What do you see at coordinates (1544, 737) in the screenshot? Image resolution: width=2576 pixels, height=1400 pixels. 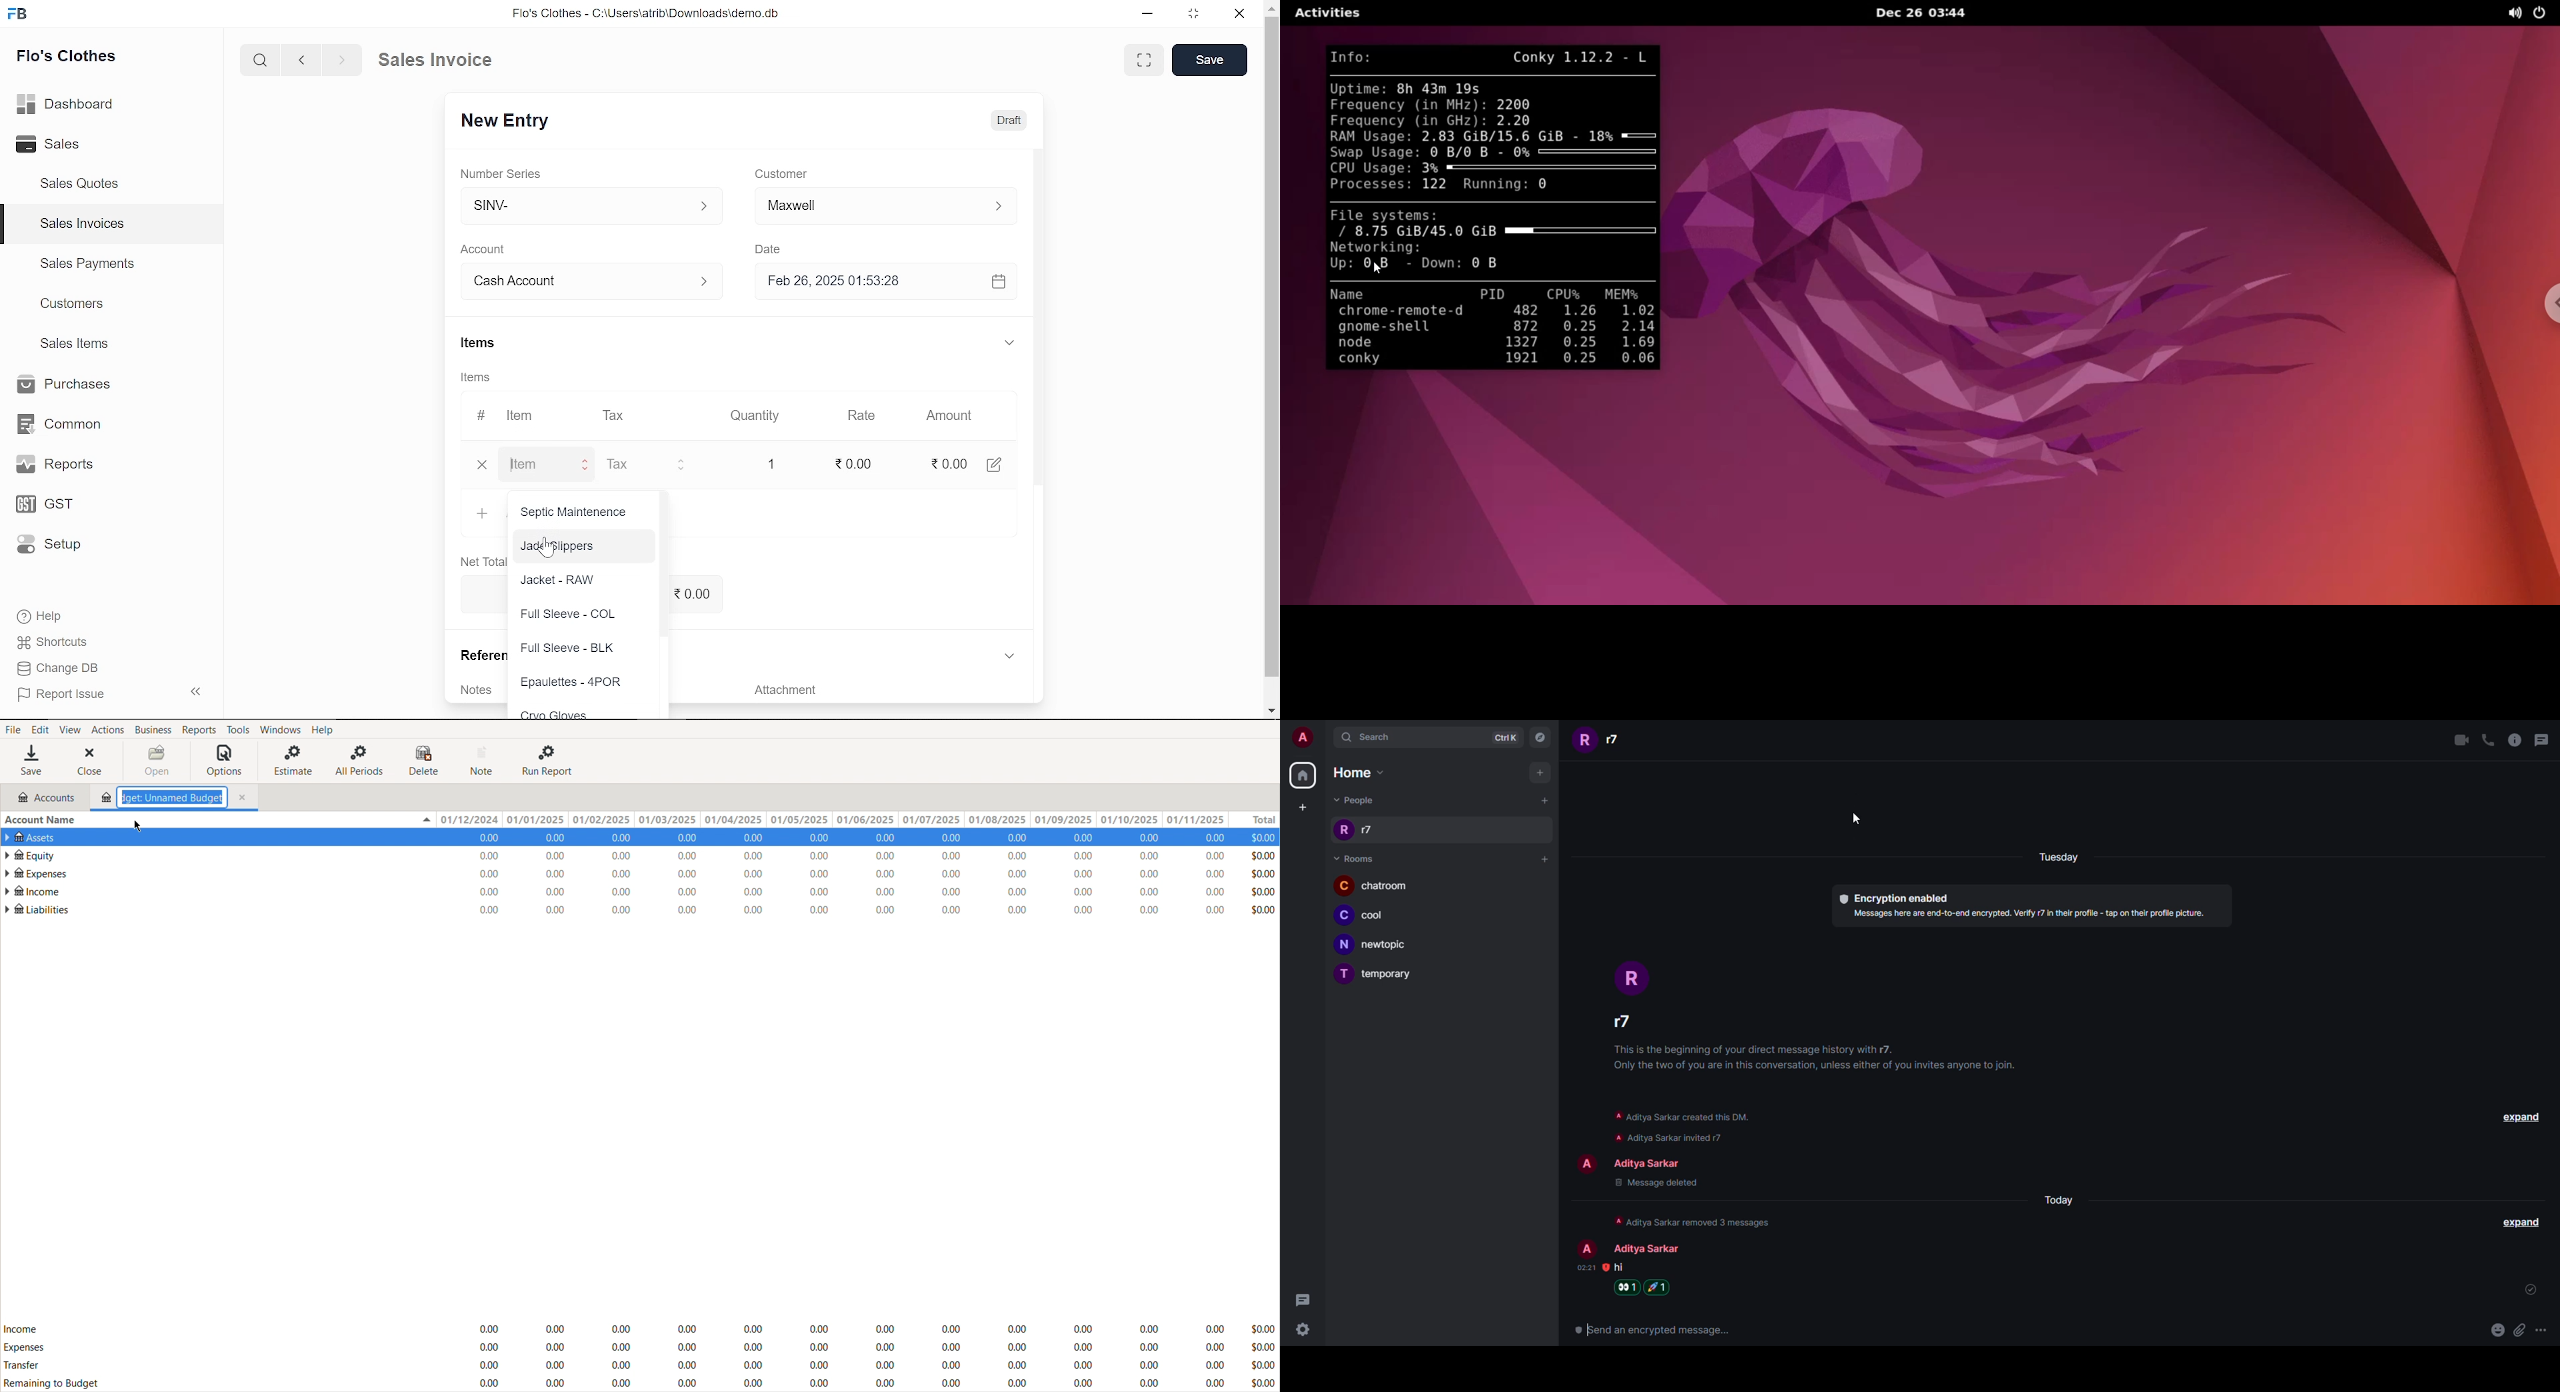 I see `navigator` at bounding box center [1544, 737].